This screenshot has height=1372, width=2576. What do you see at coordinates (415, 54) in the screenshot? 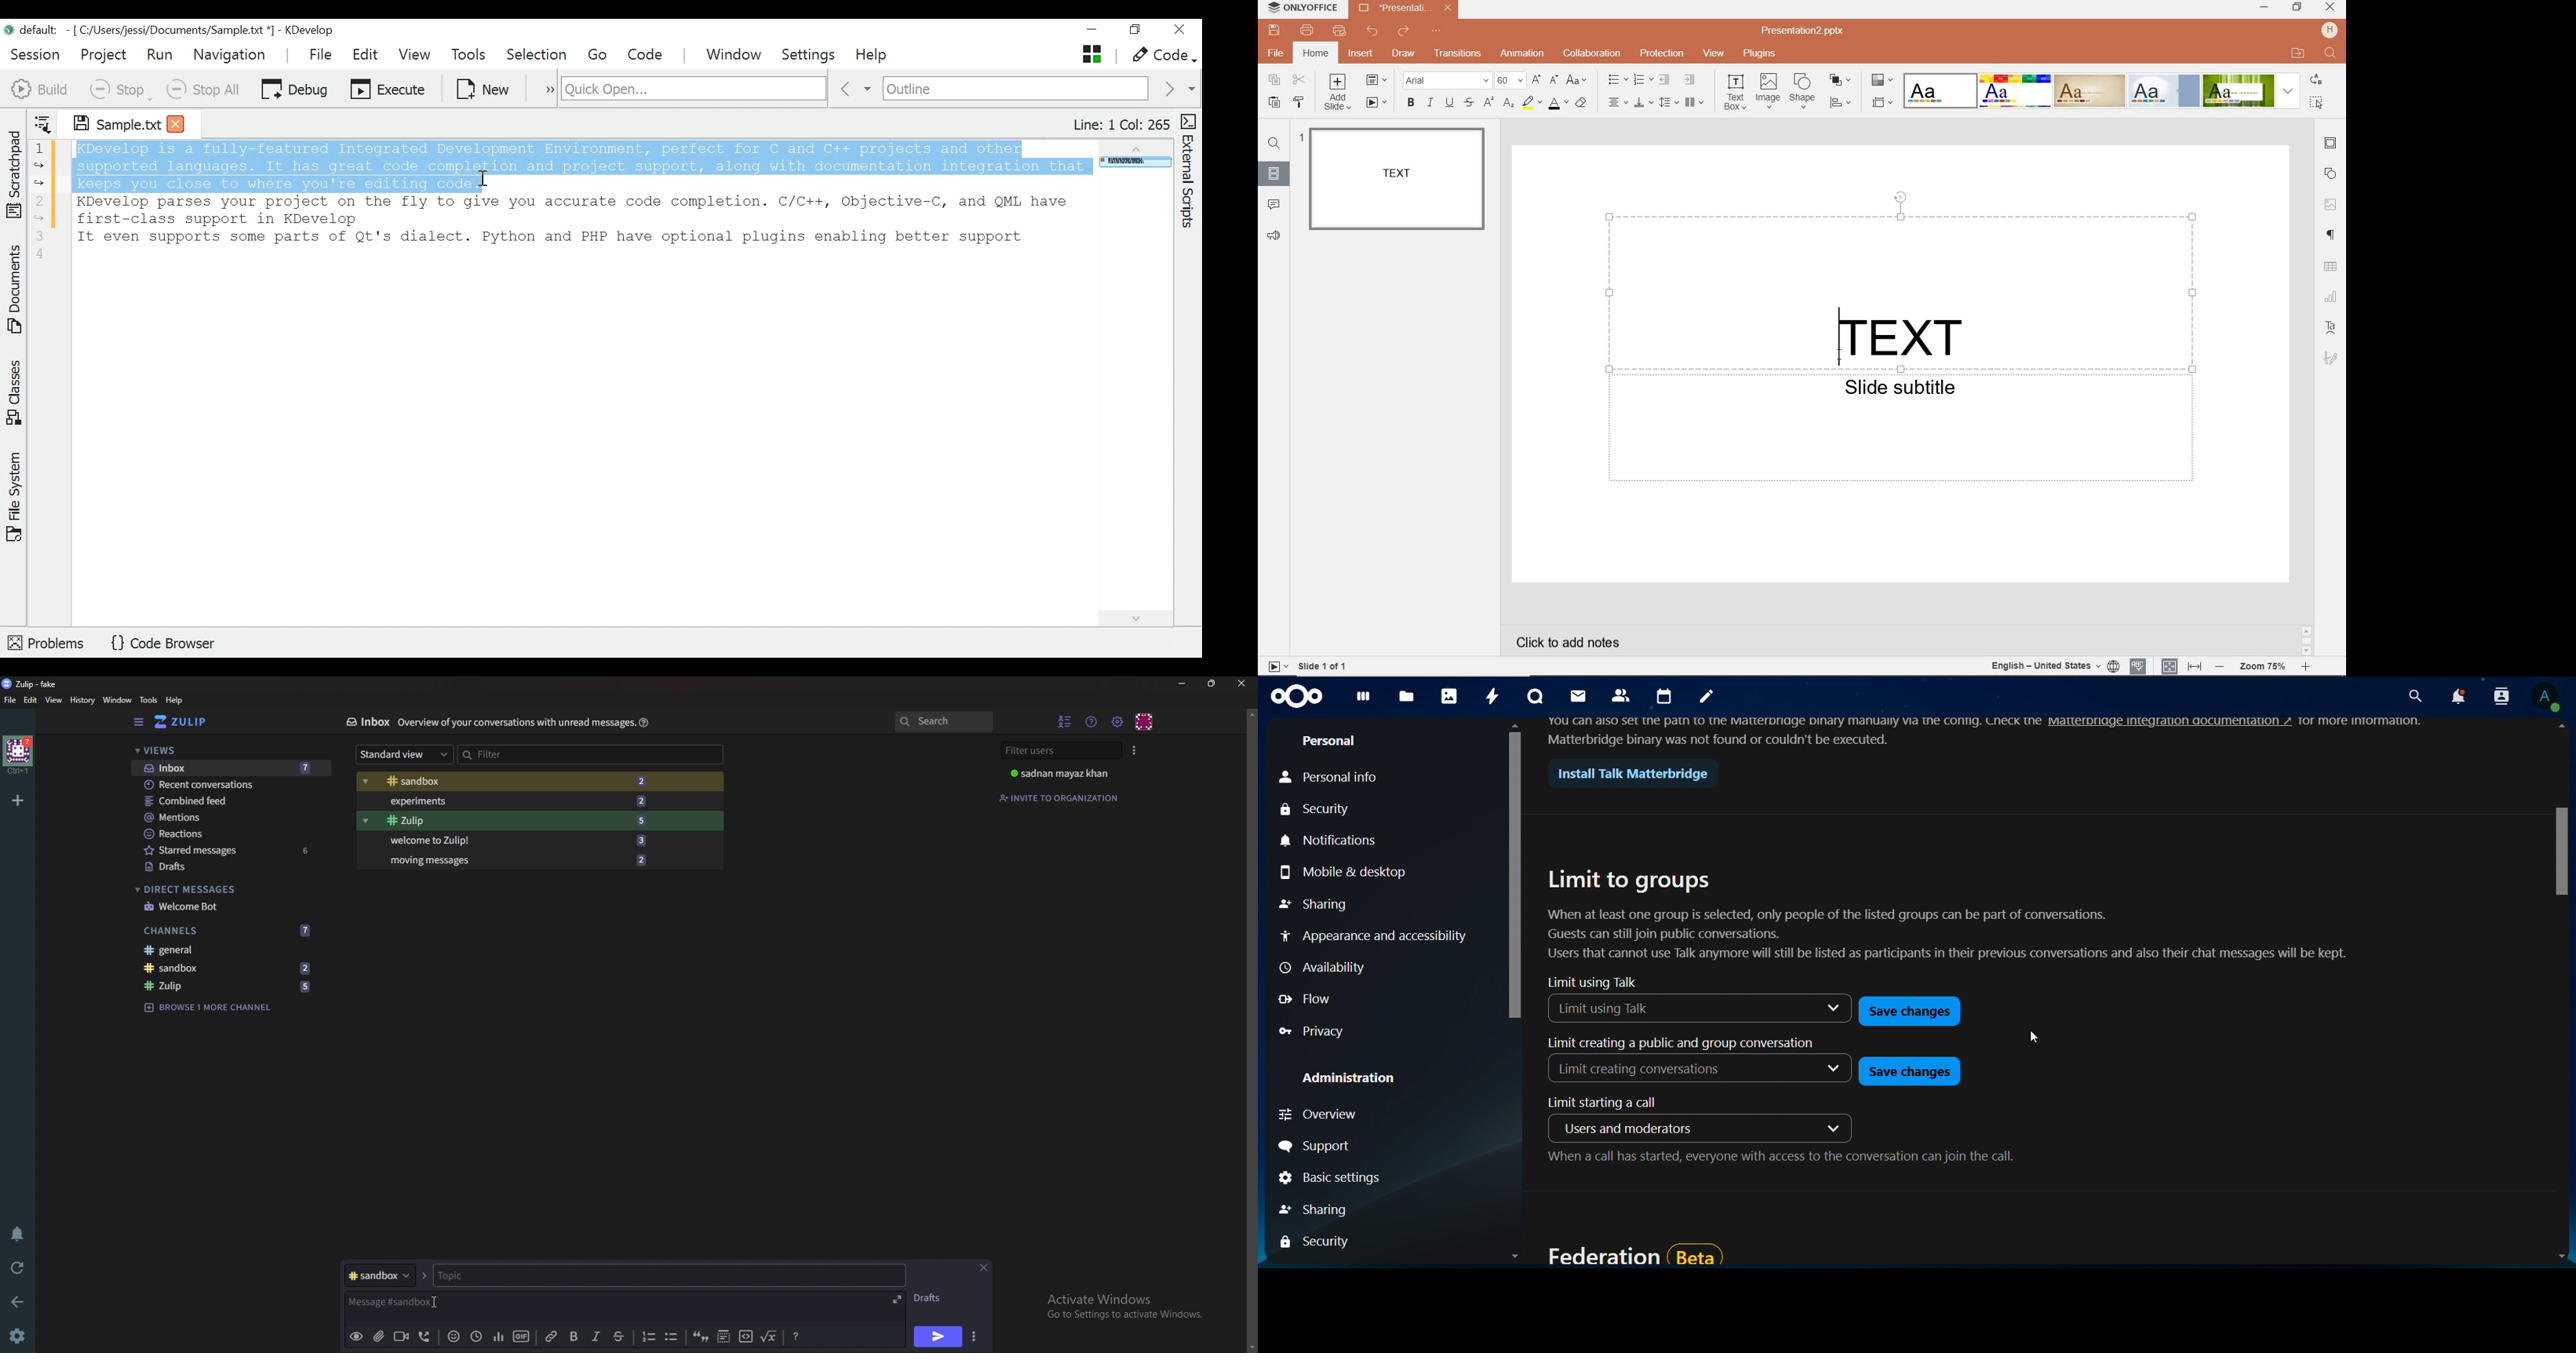
I see `View` at bounding box center [415, 54].